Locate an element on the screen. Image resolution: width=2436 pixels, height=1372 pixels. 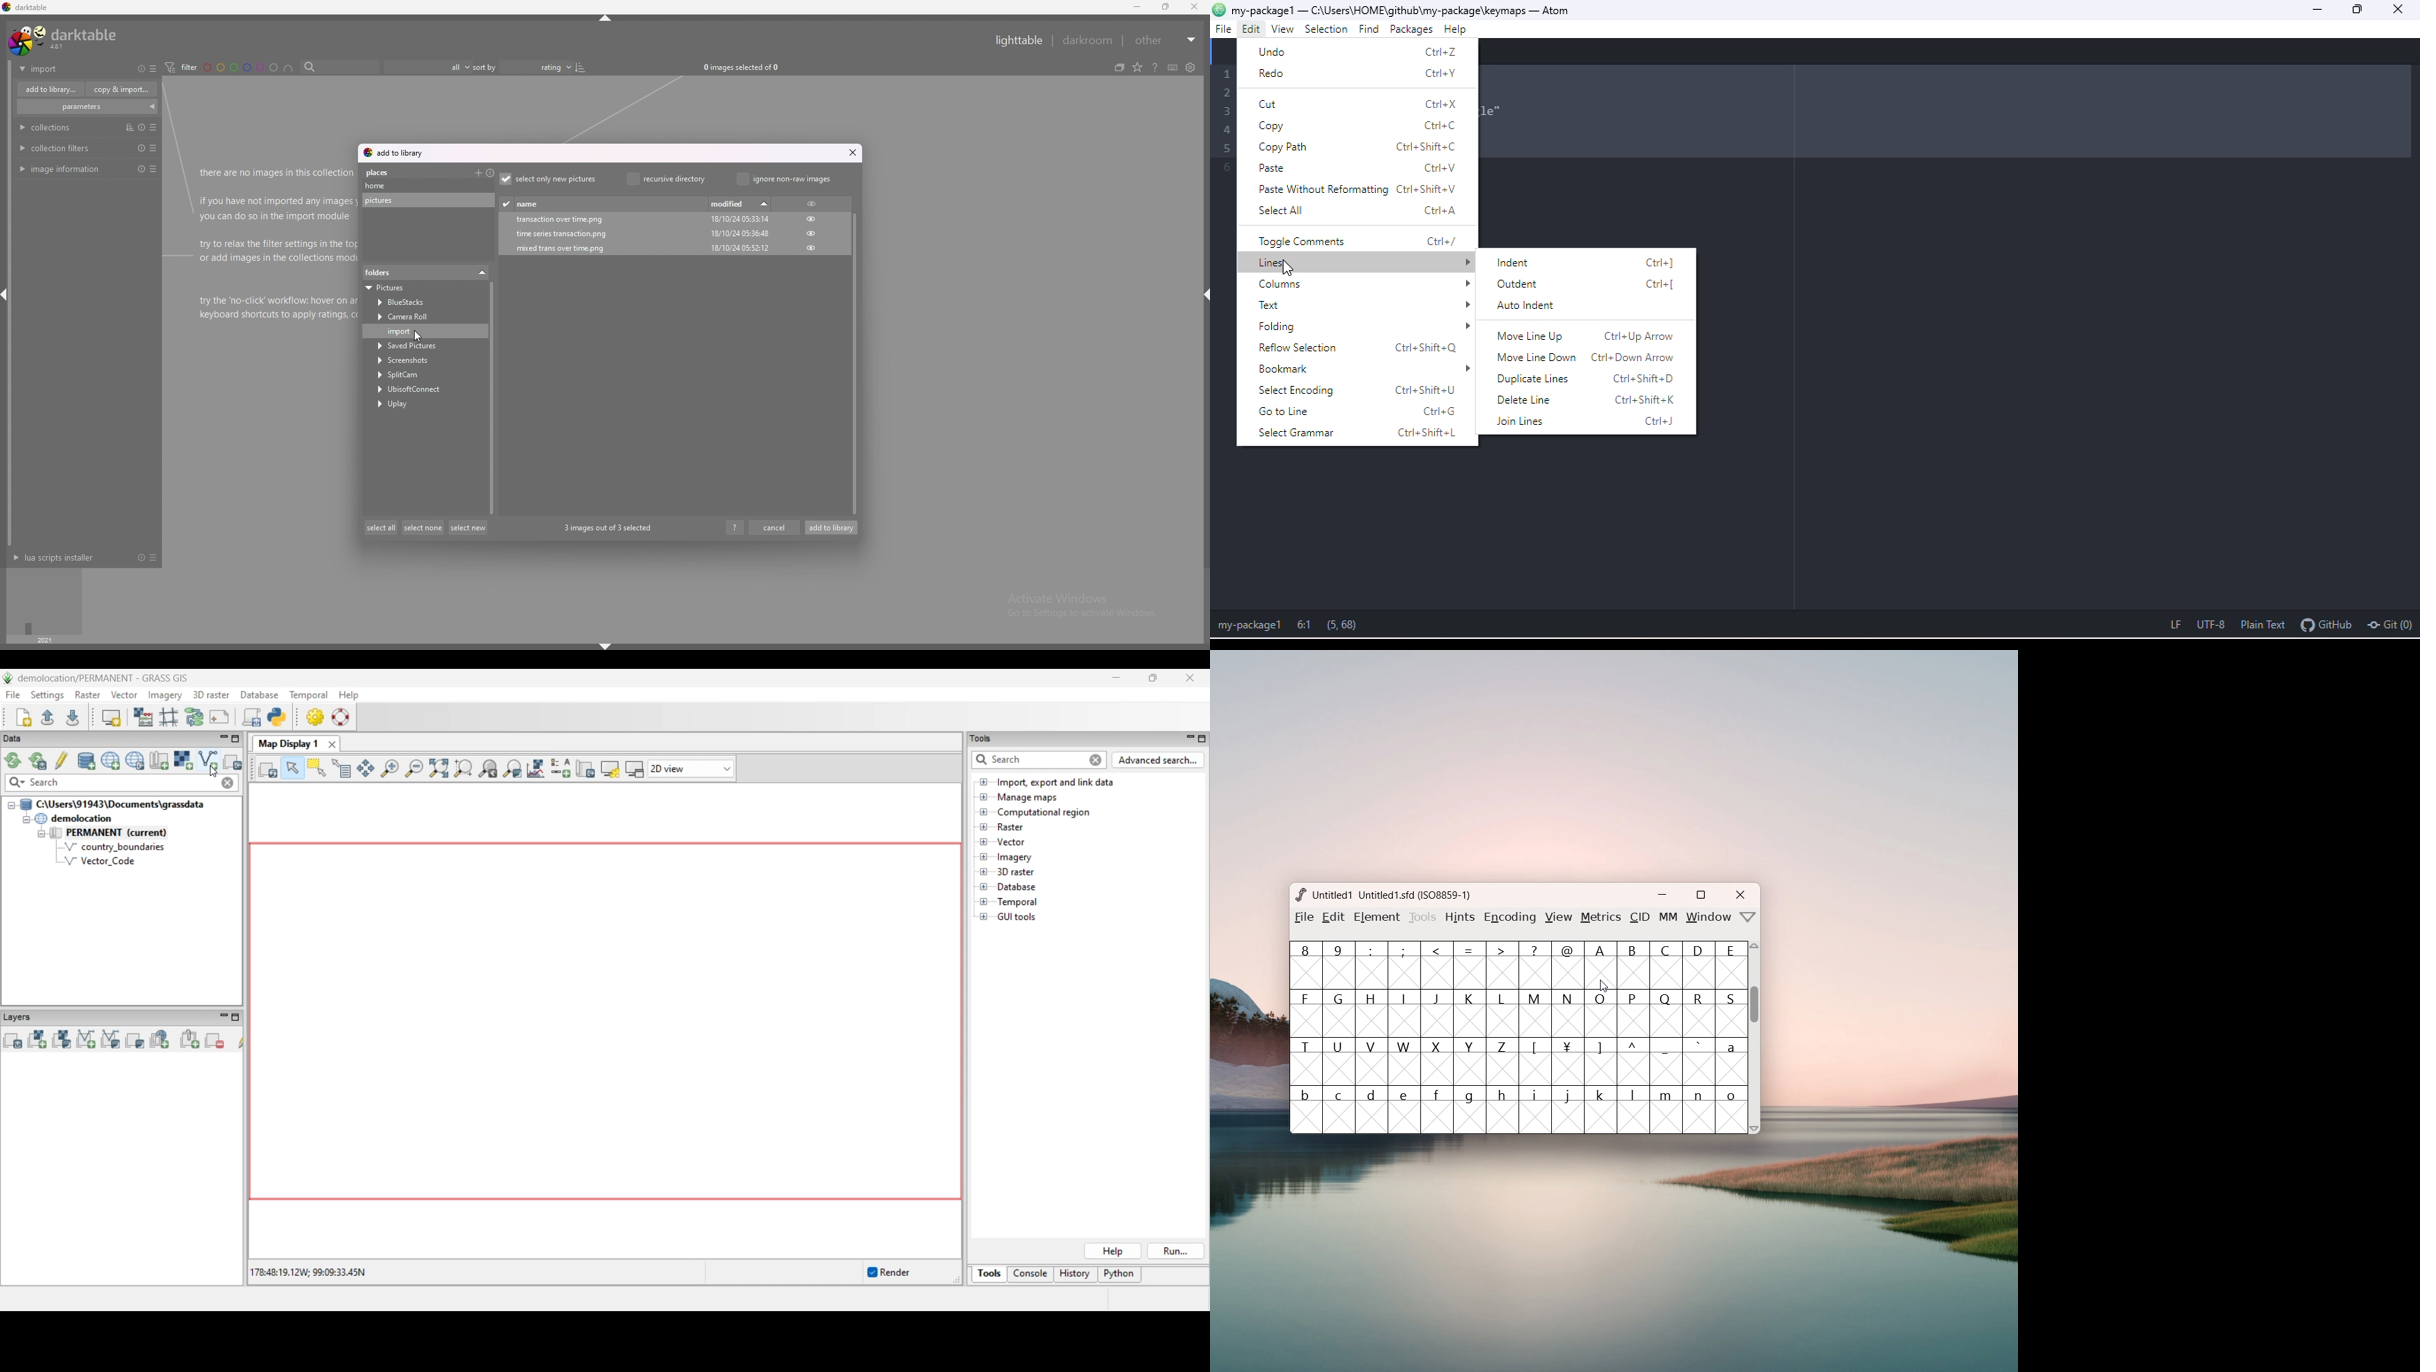
Untitled? Untitled1.sfd (1508859-1) is located at coordinates (1396, 895).